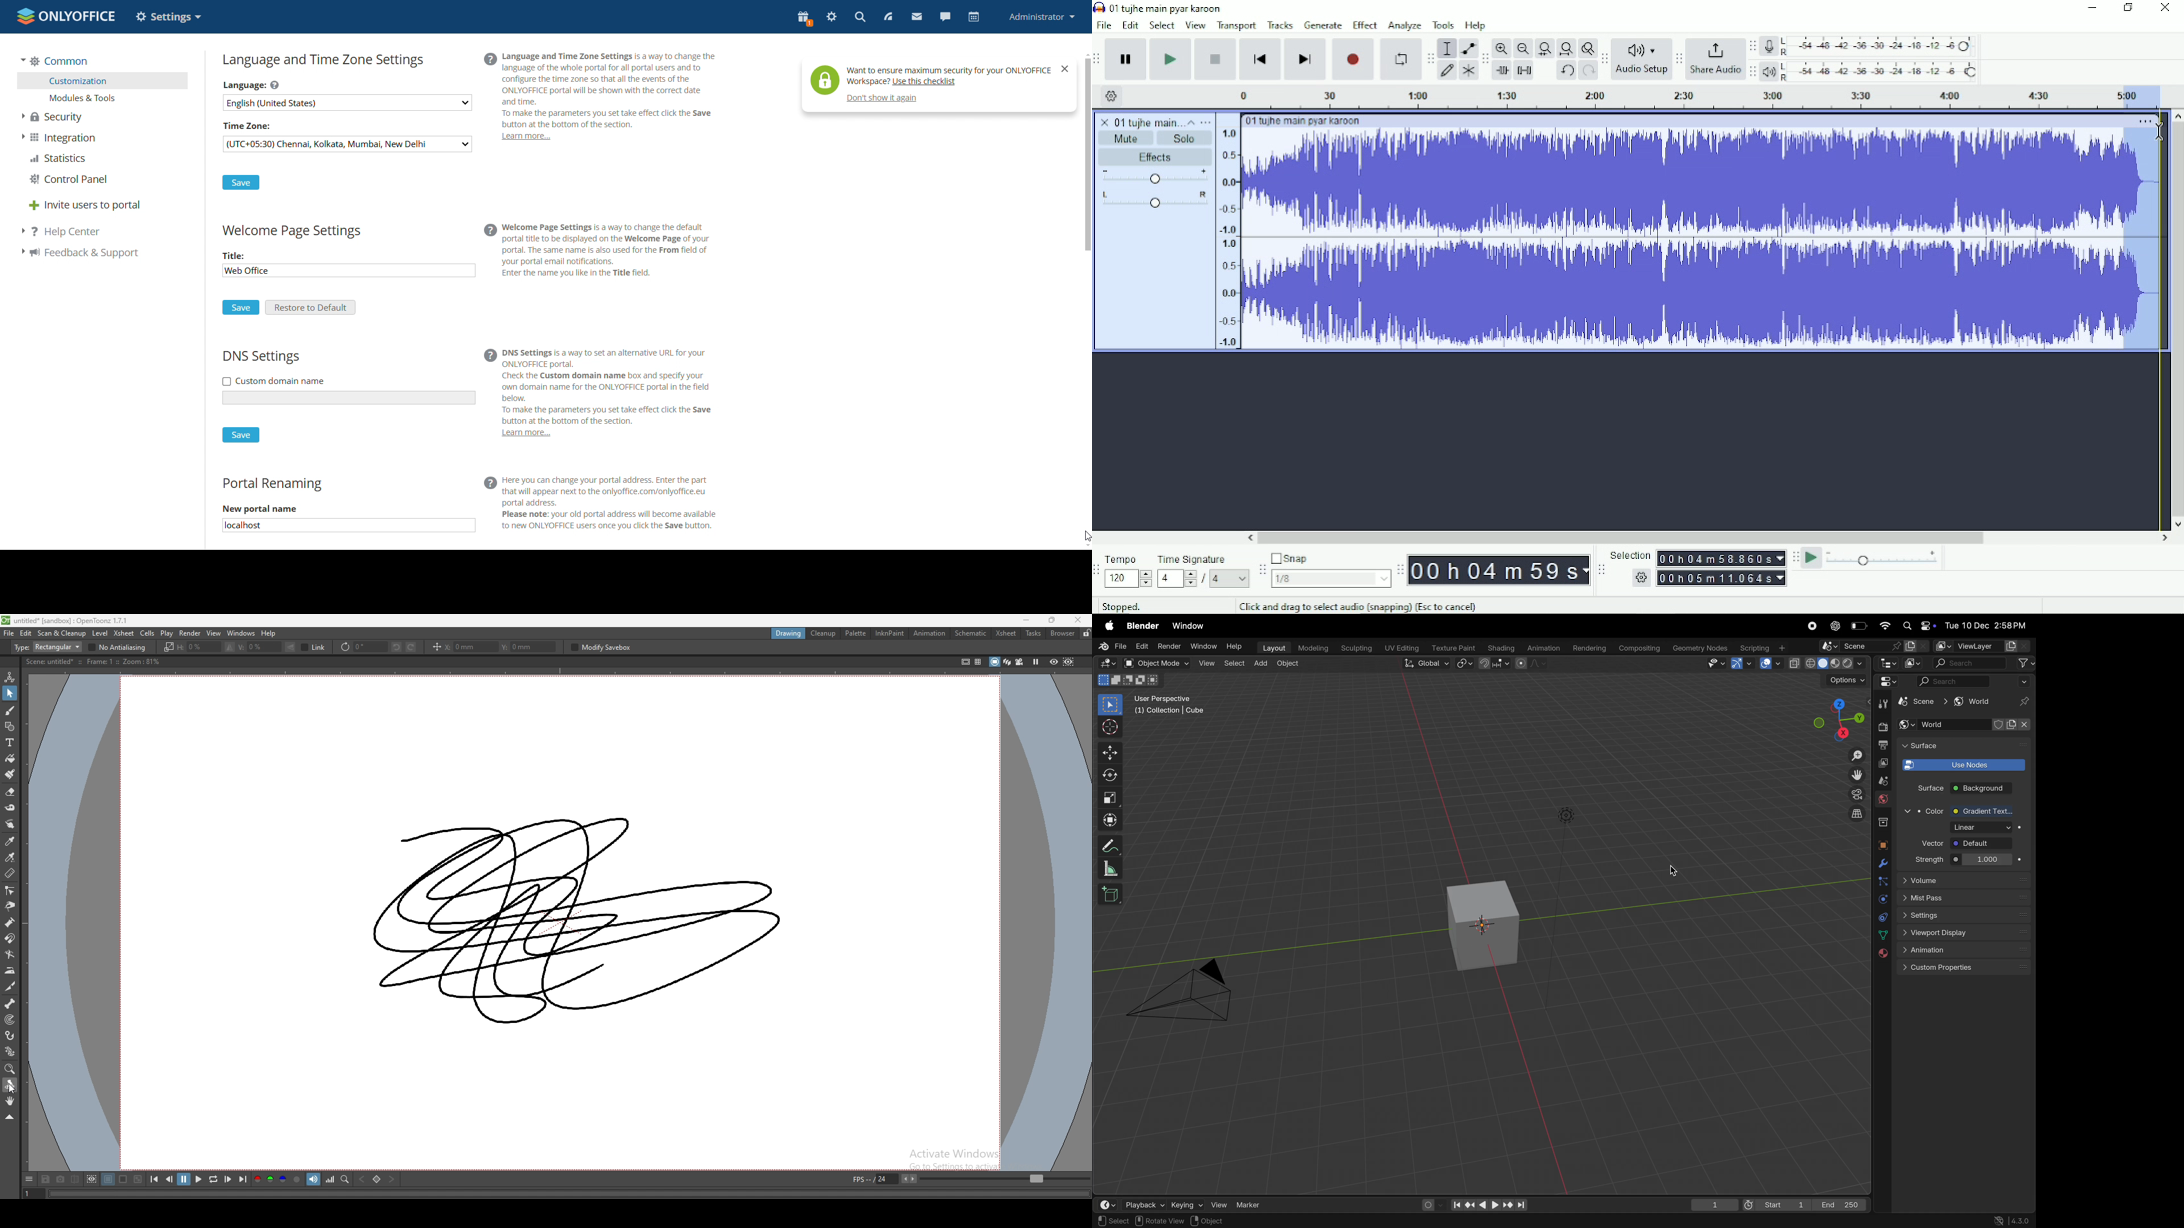 This screenshot has width=2184, height=1232. Describe the element at coordinates (1855, 757) in the screenshot. I see `Zoom` at that location.